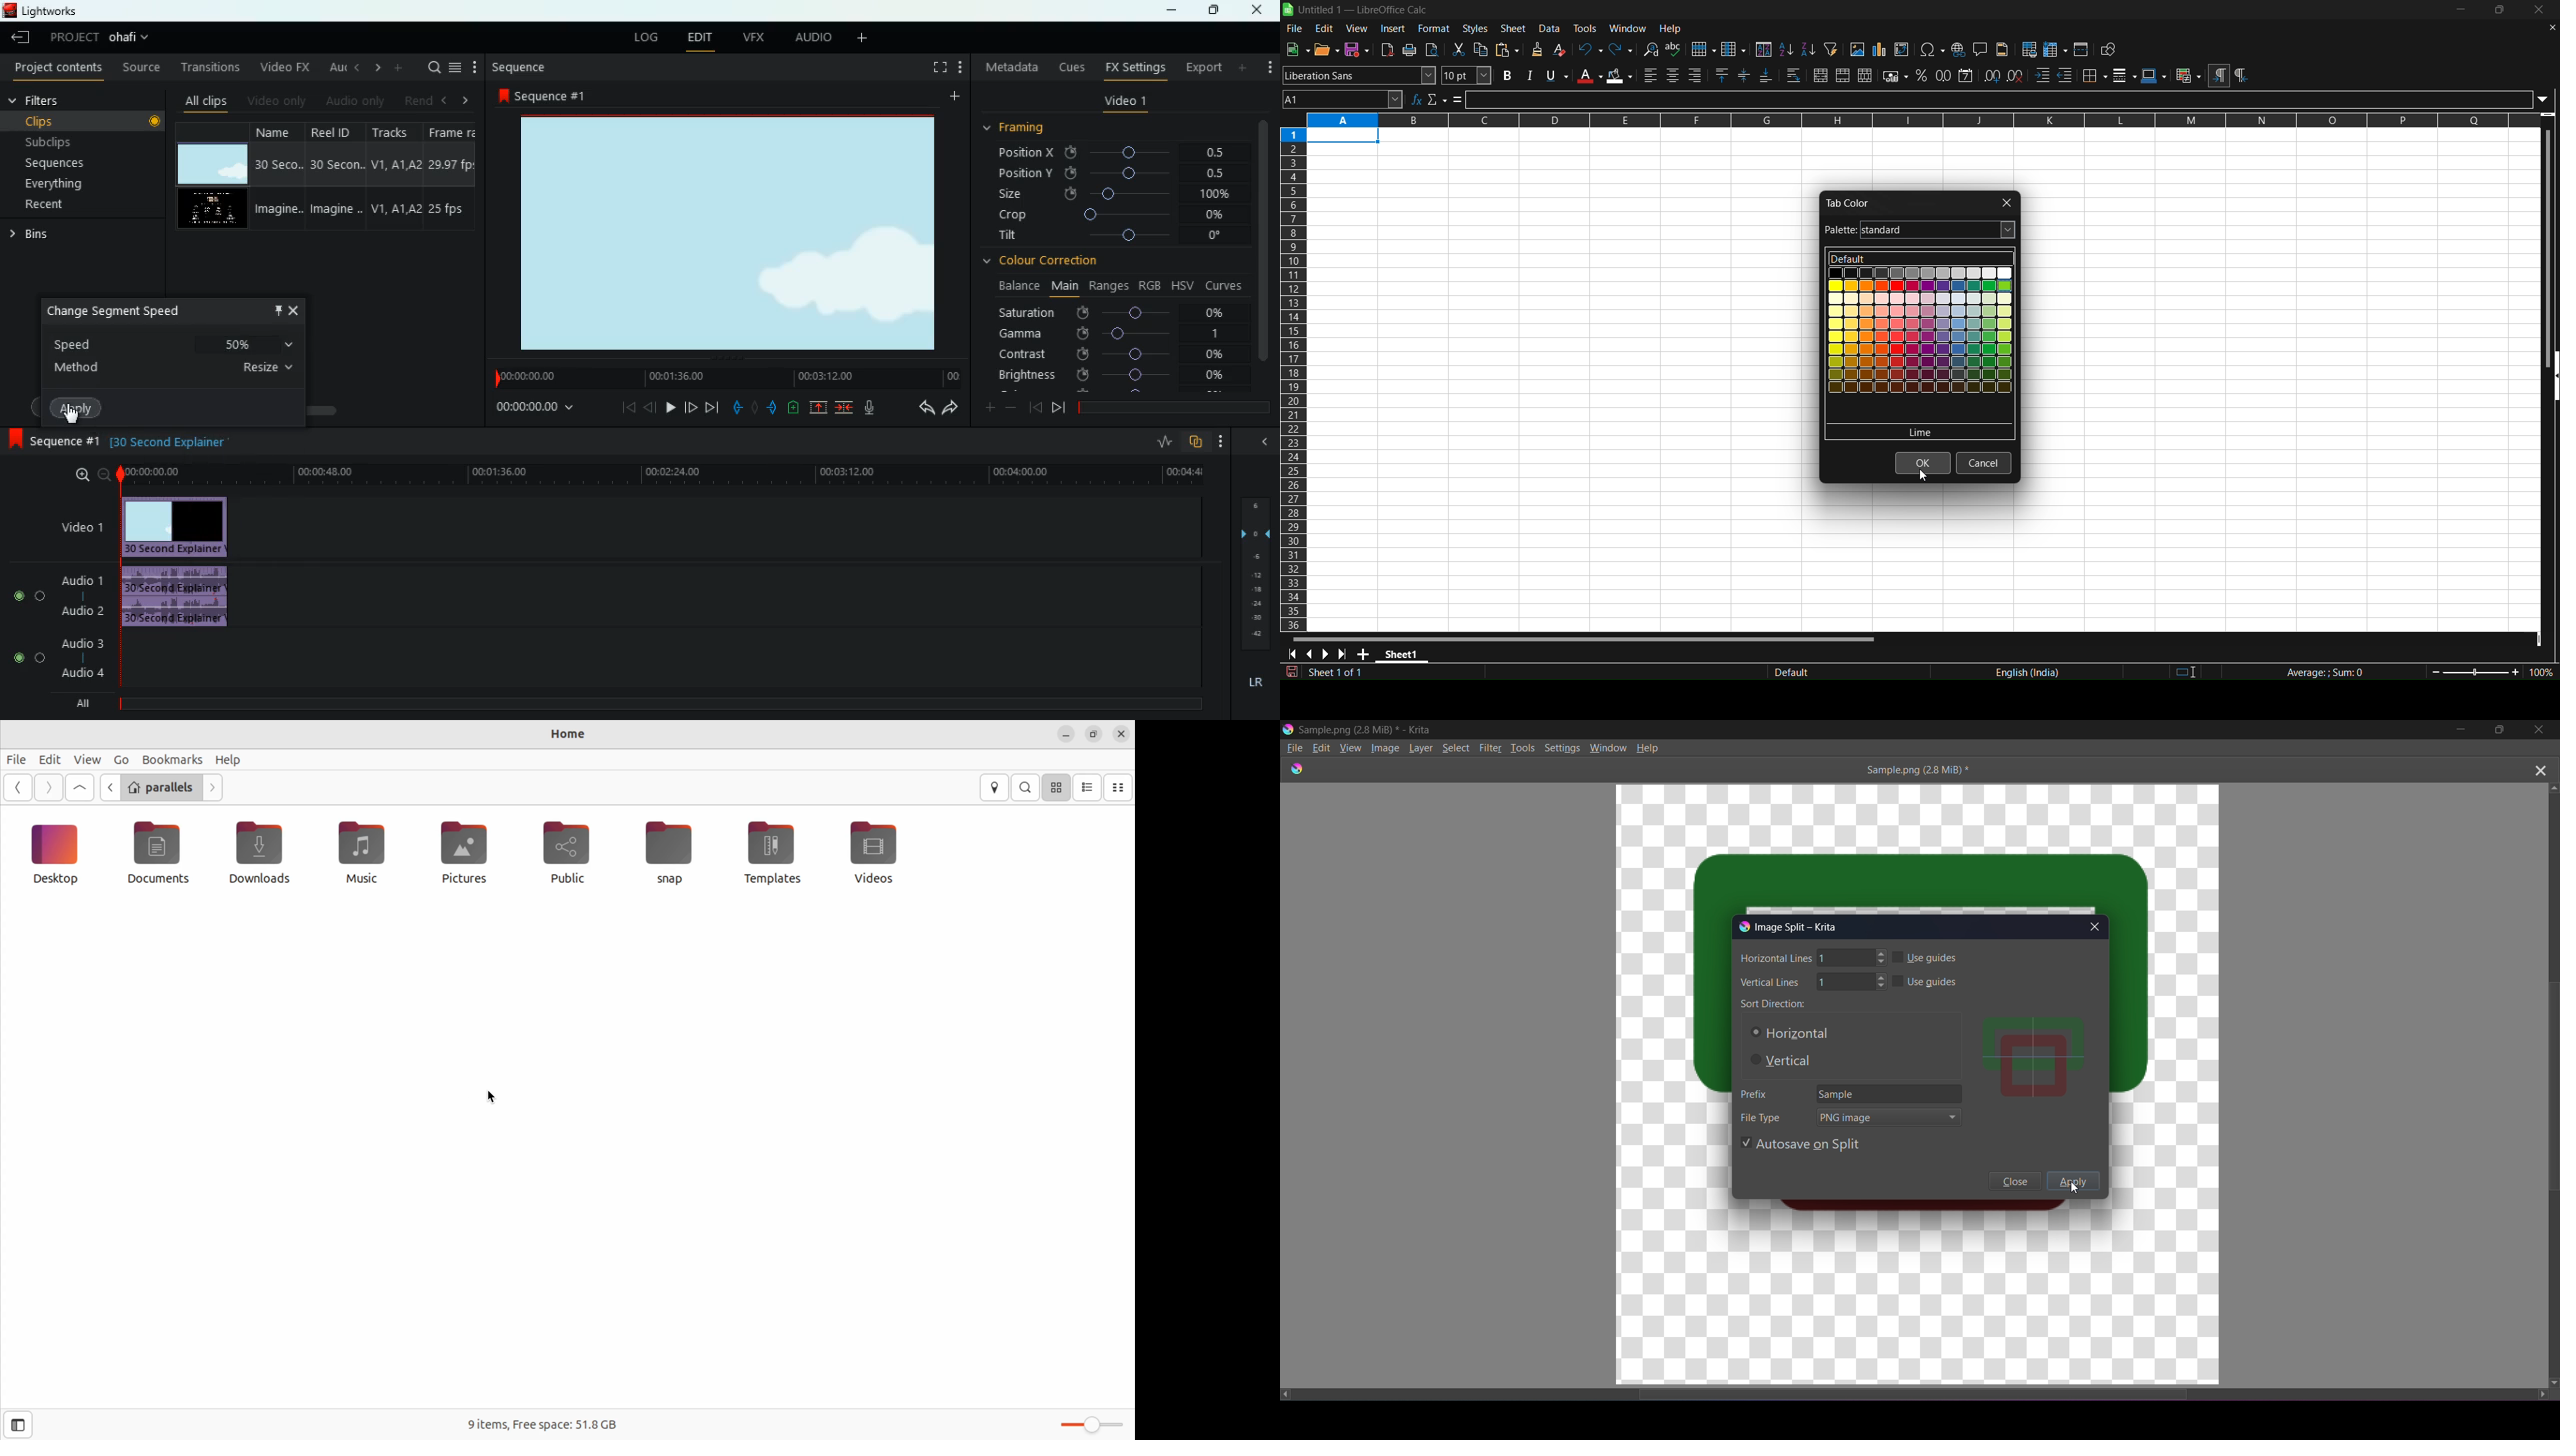 Image resolution: width=2576 pixels, height=1456 pixels. I want to click on screen, so click(935, 67).